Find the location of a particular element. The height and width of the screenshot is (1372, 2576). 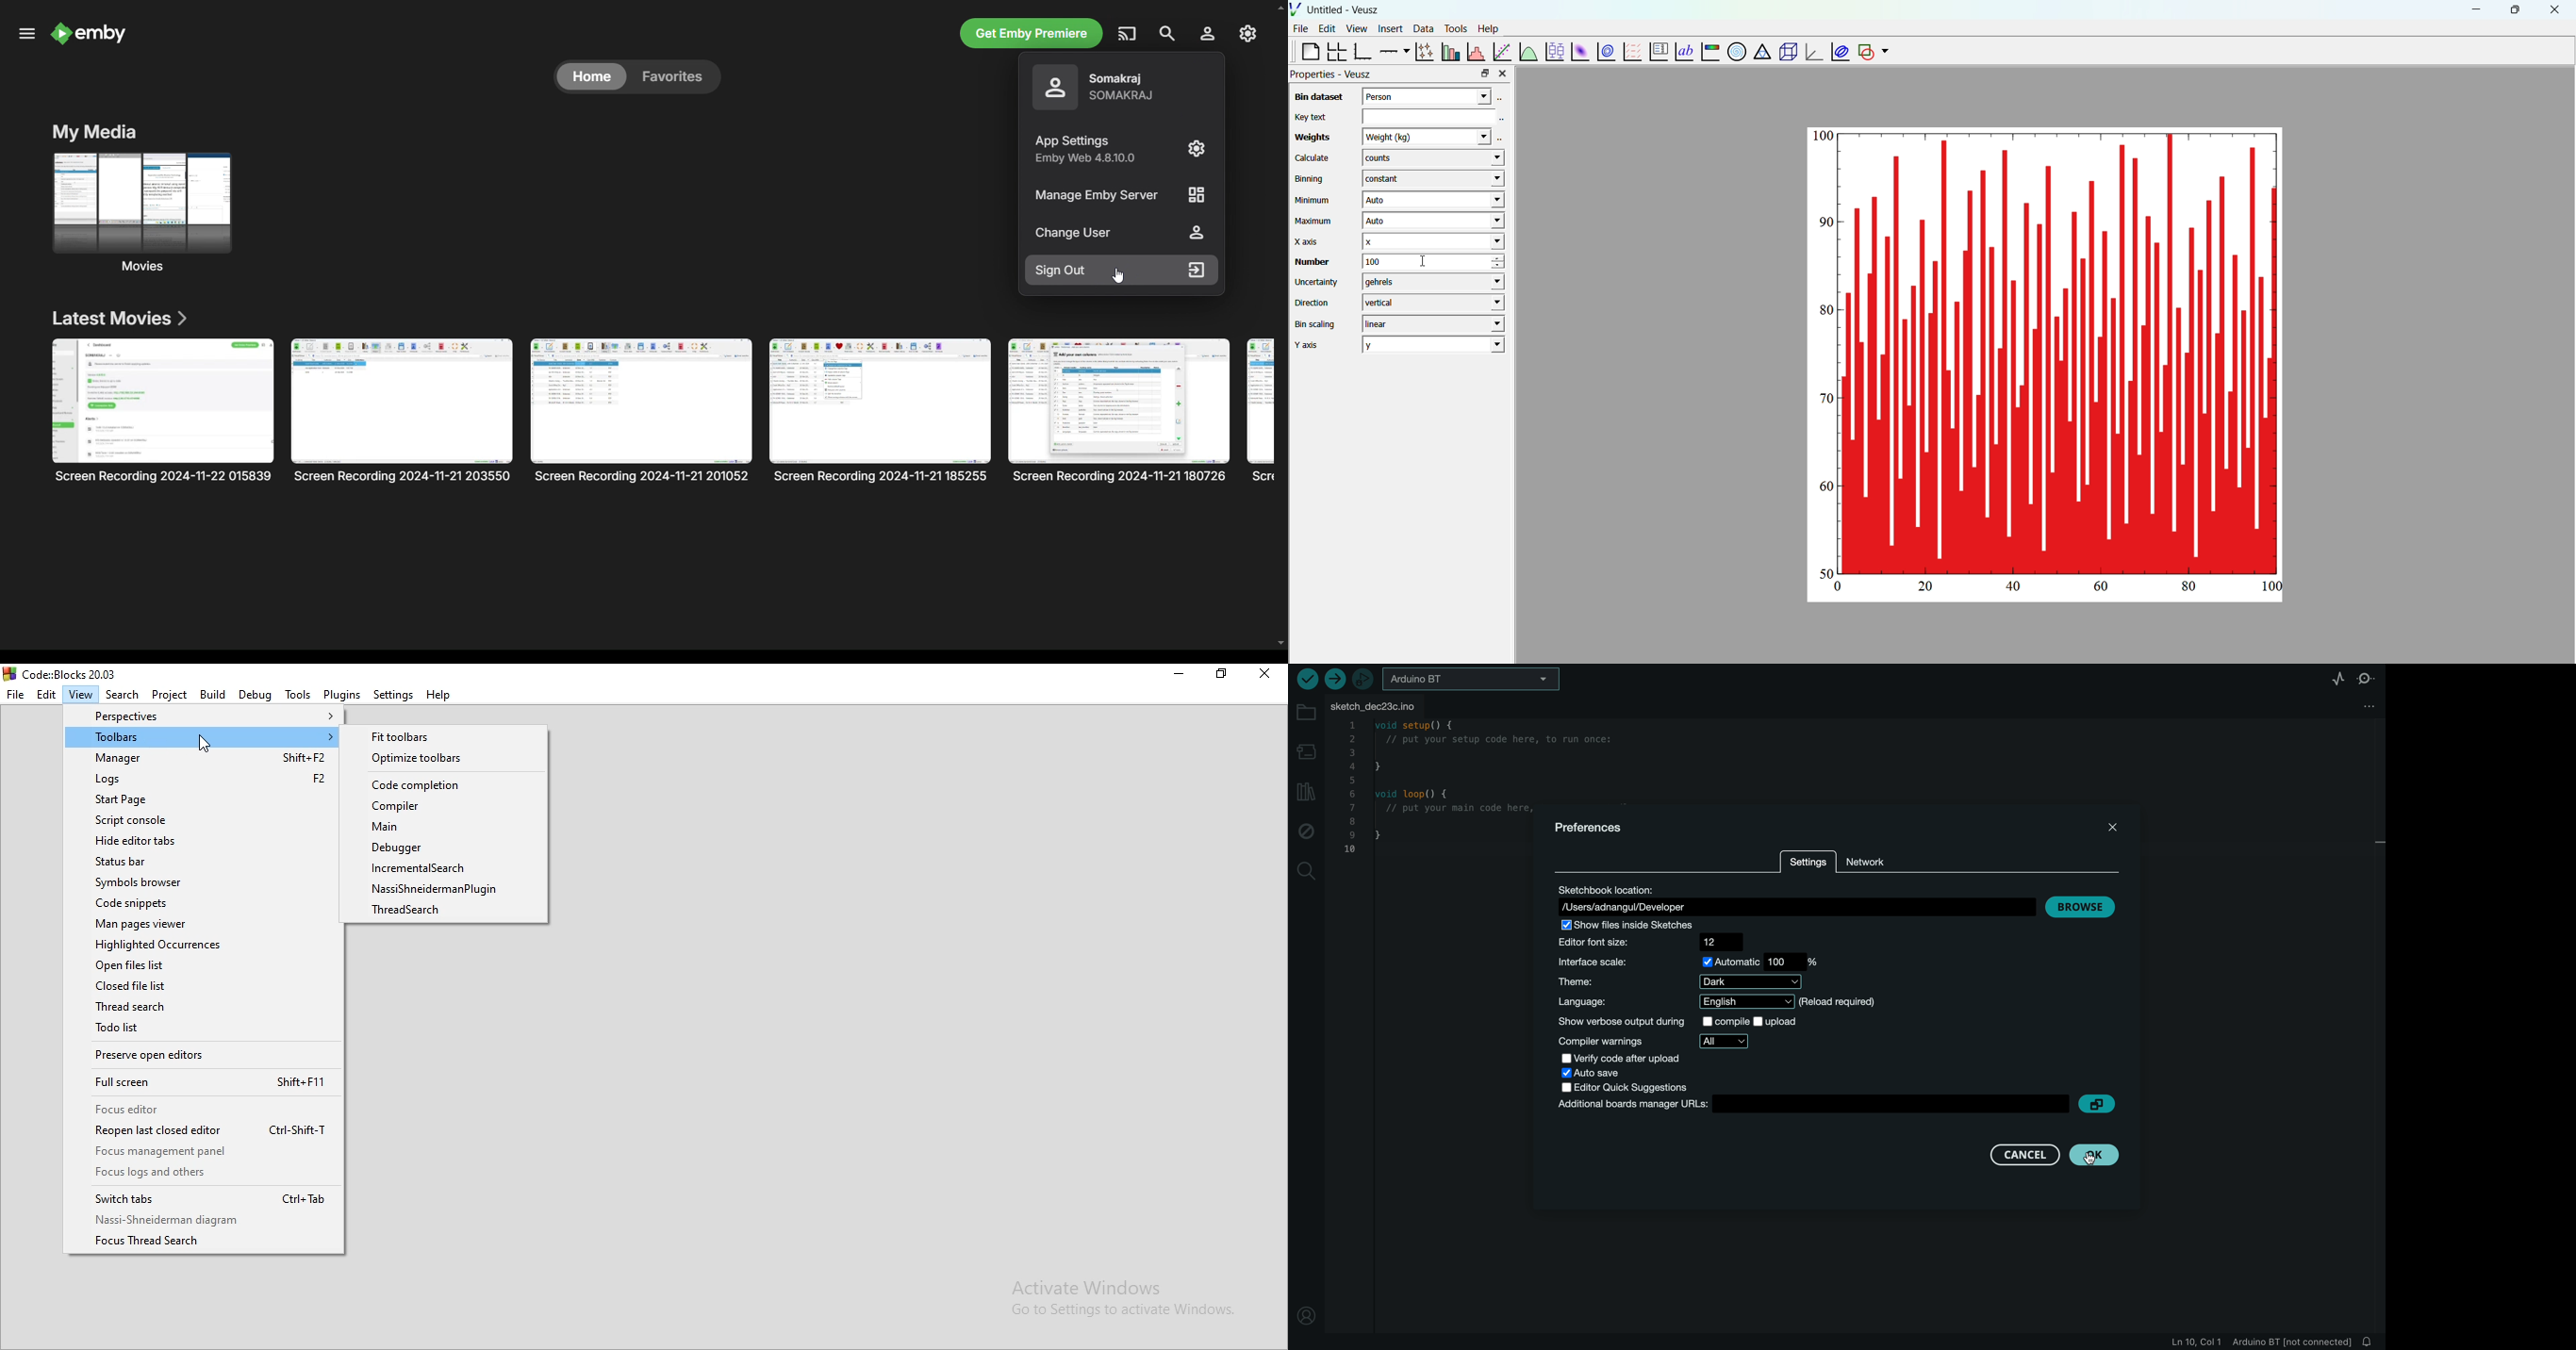

polar graph is located at coordinates (1734, 51).